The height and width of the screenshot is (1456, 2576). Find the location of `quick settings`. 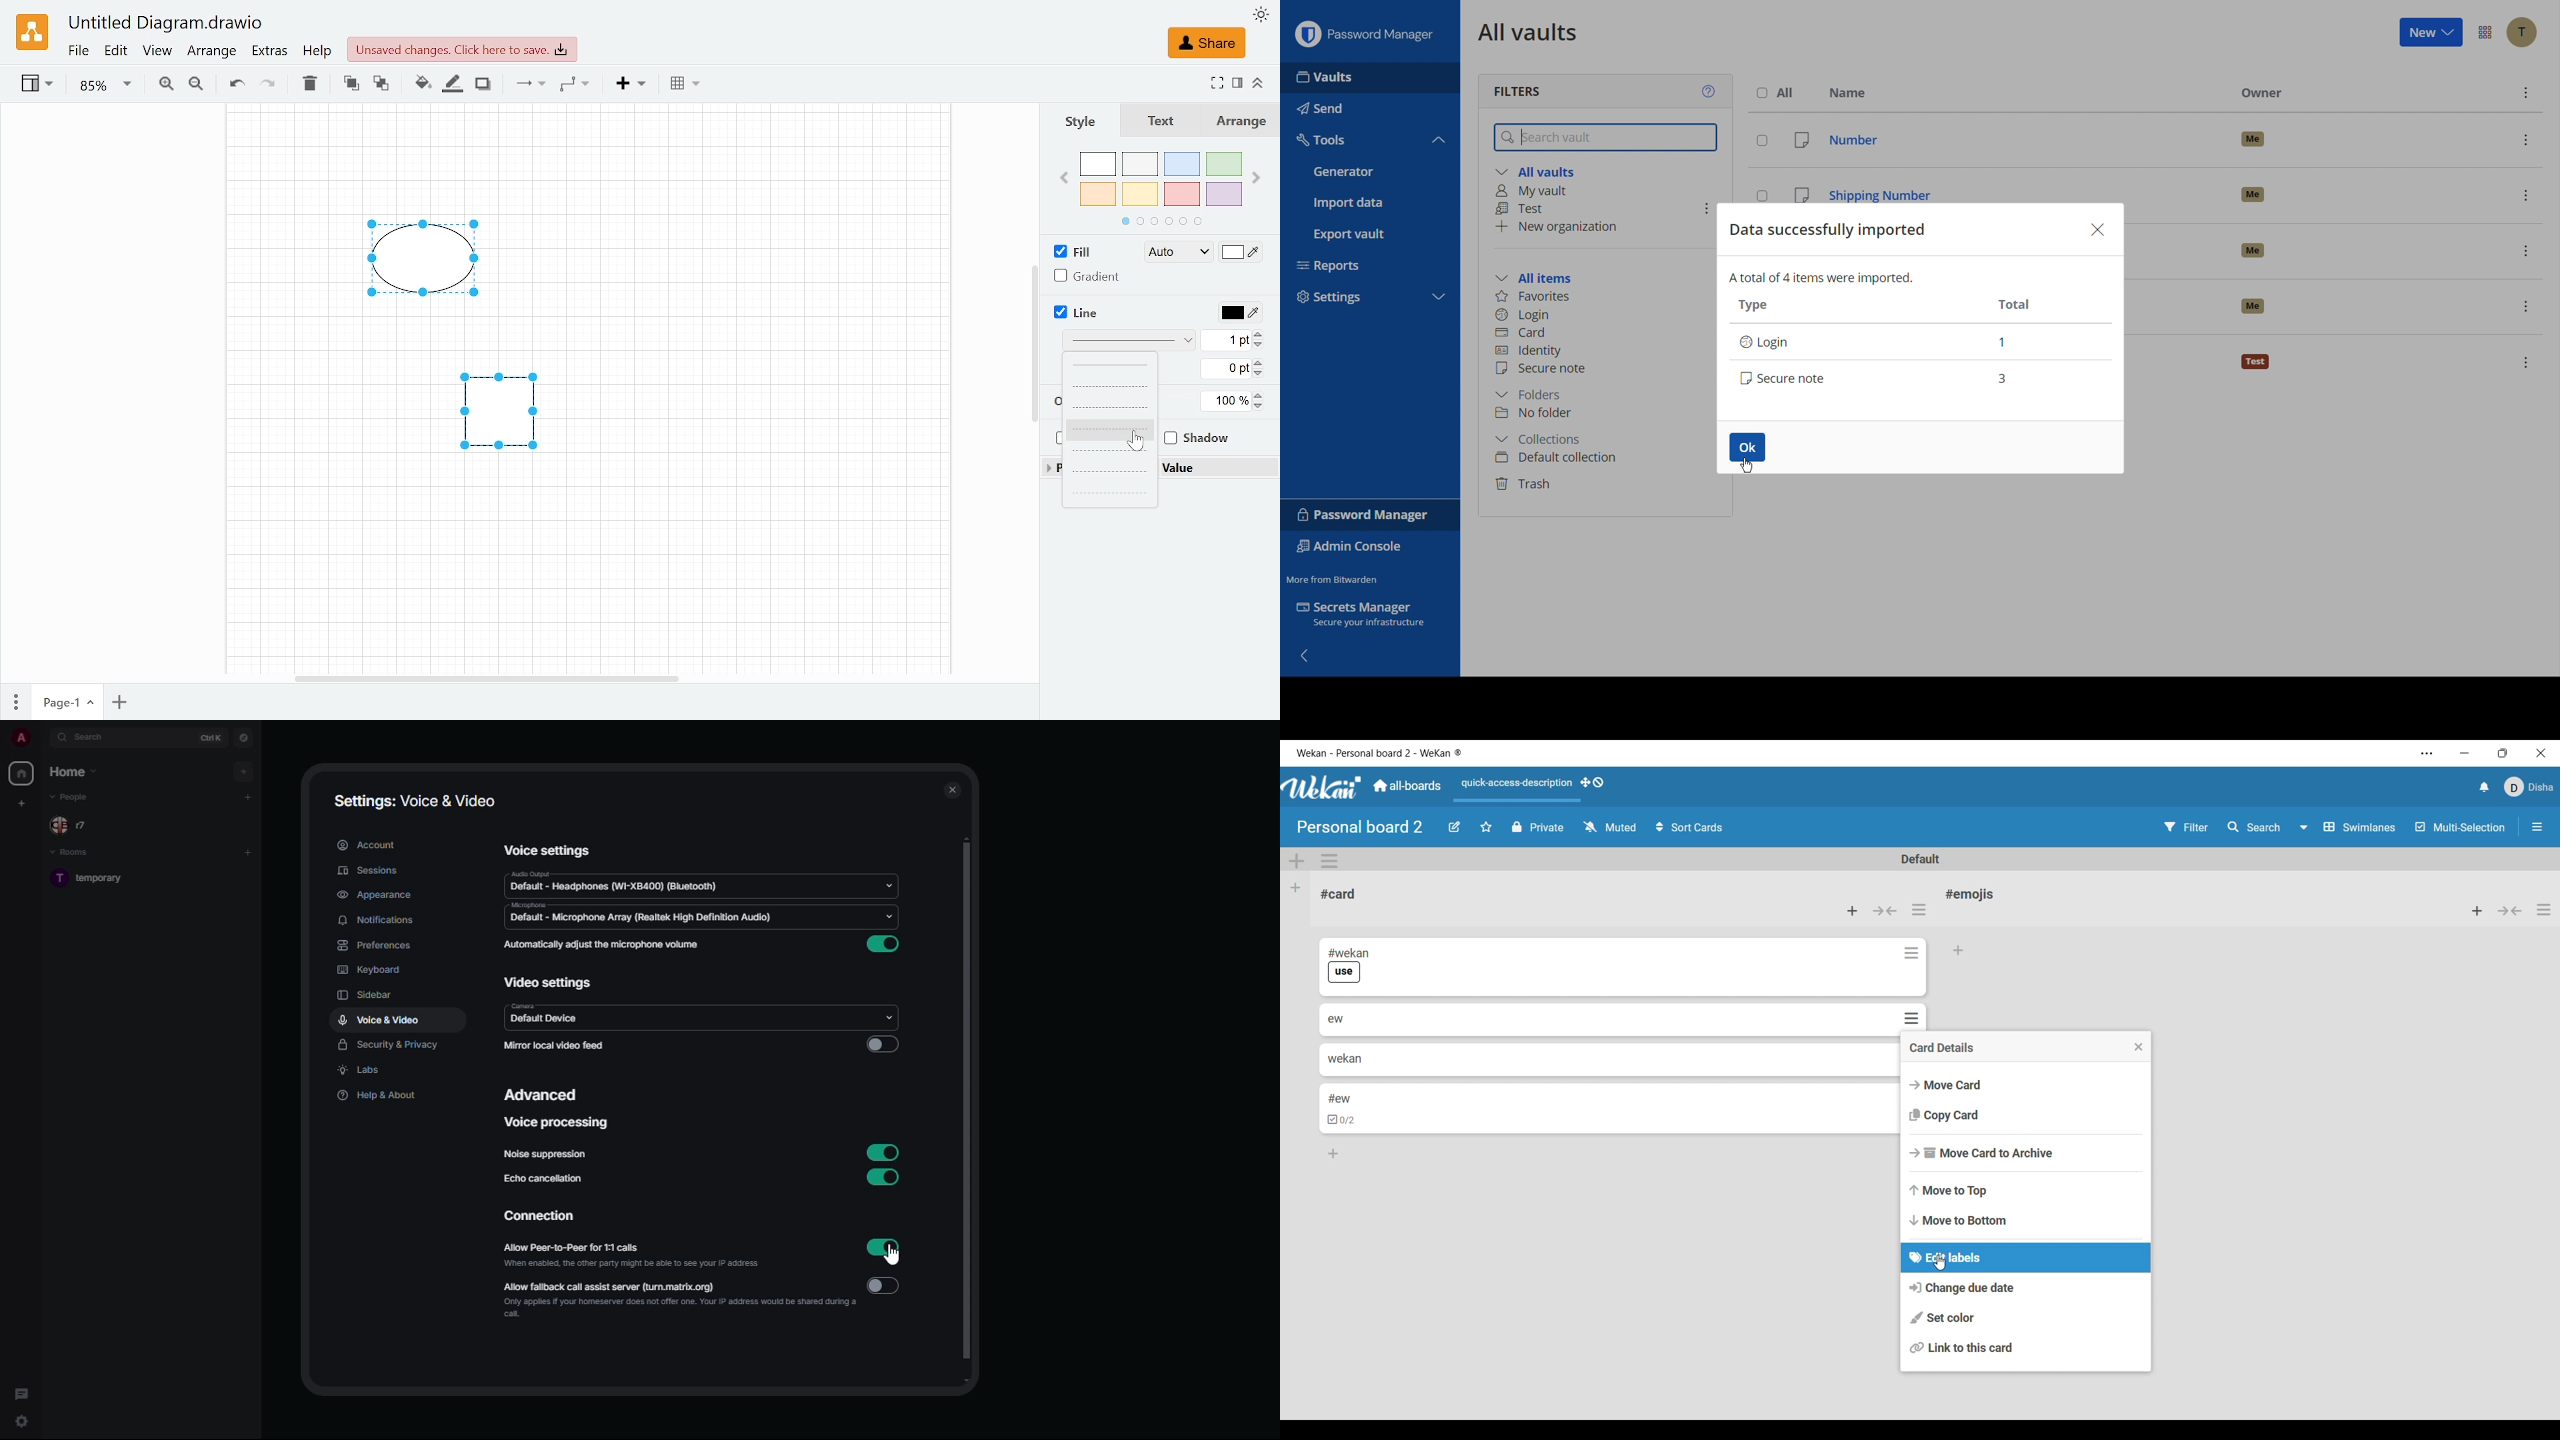

quick settings is located at coordinates (21, 1422).